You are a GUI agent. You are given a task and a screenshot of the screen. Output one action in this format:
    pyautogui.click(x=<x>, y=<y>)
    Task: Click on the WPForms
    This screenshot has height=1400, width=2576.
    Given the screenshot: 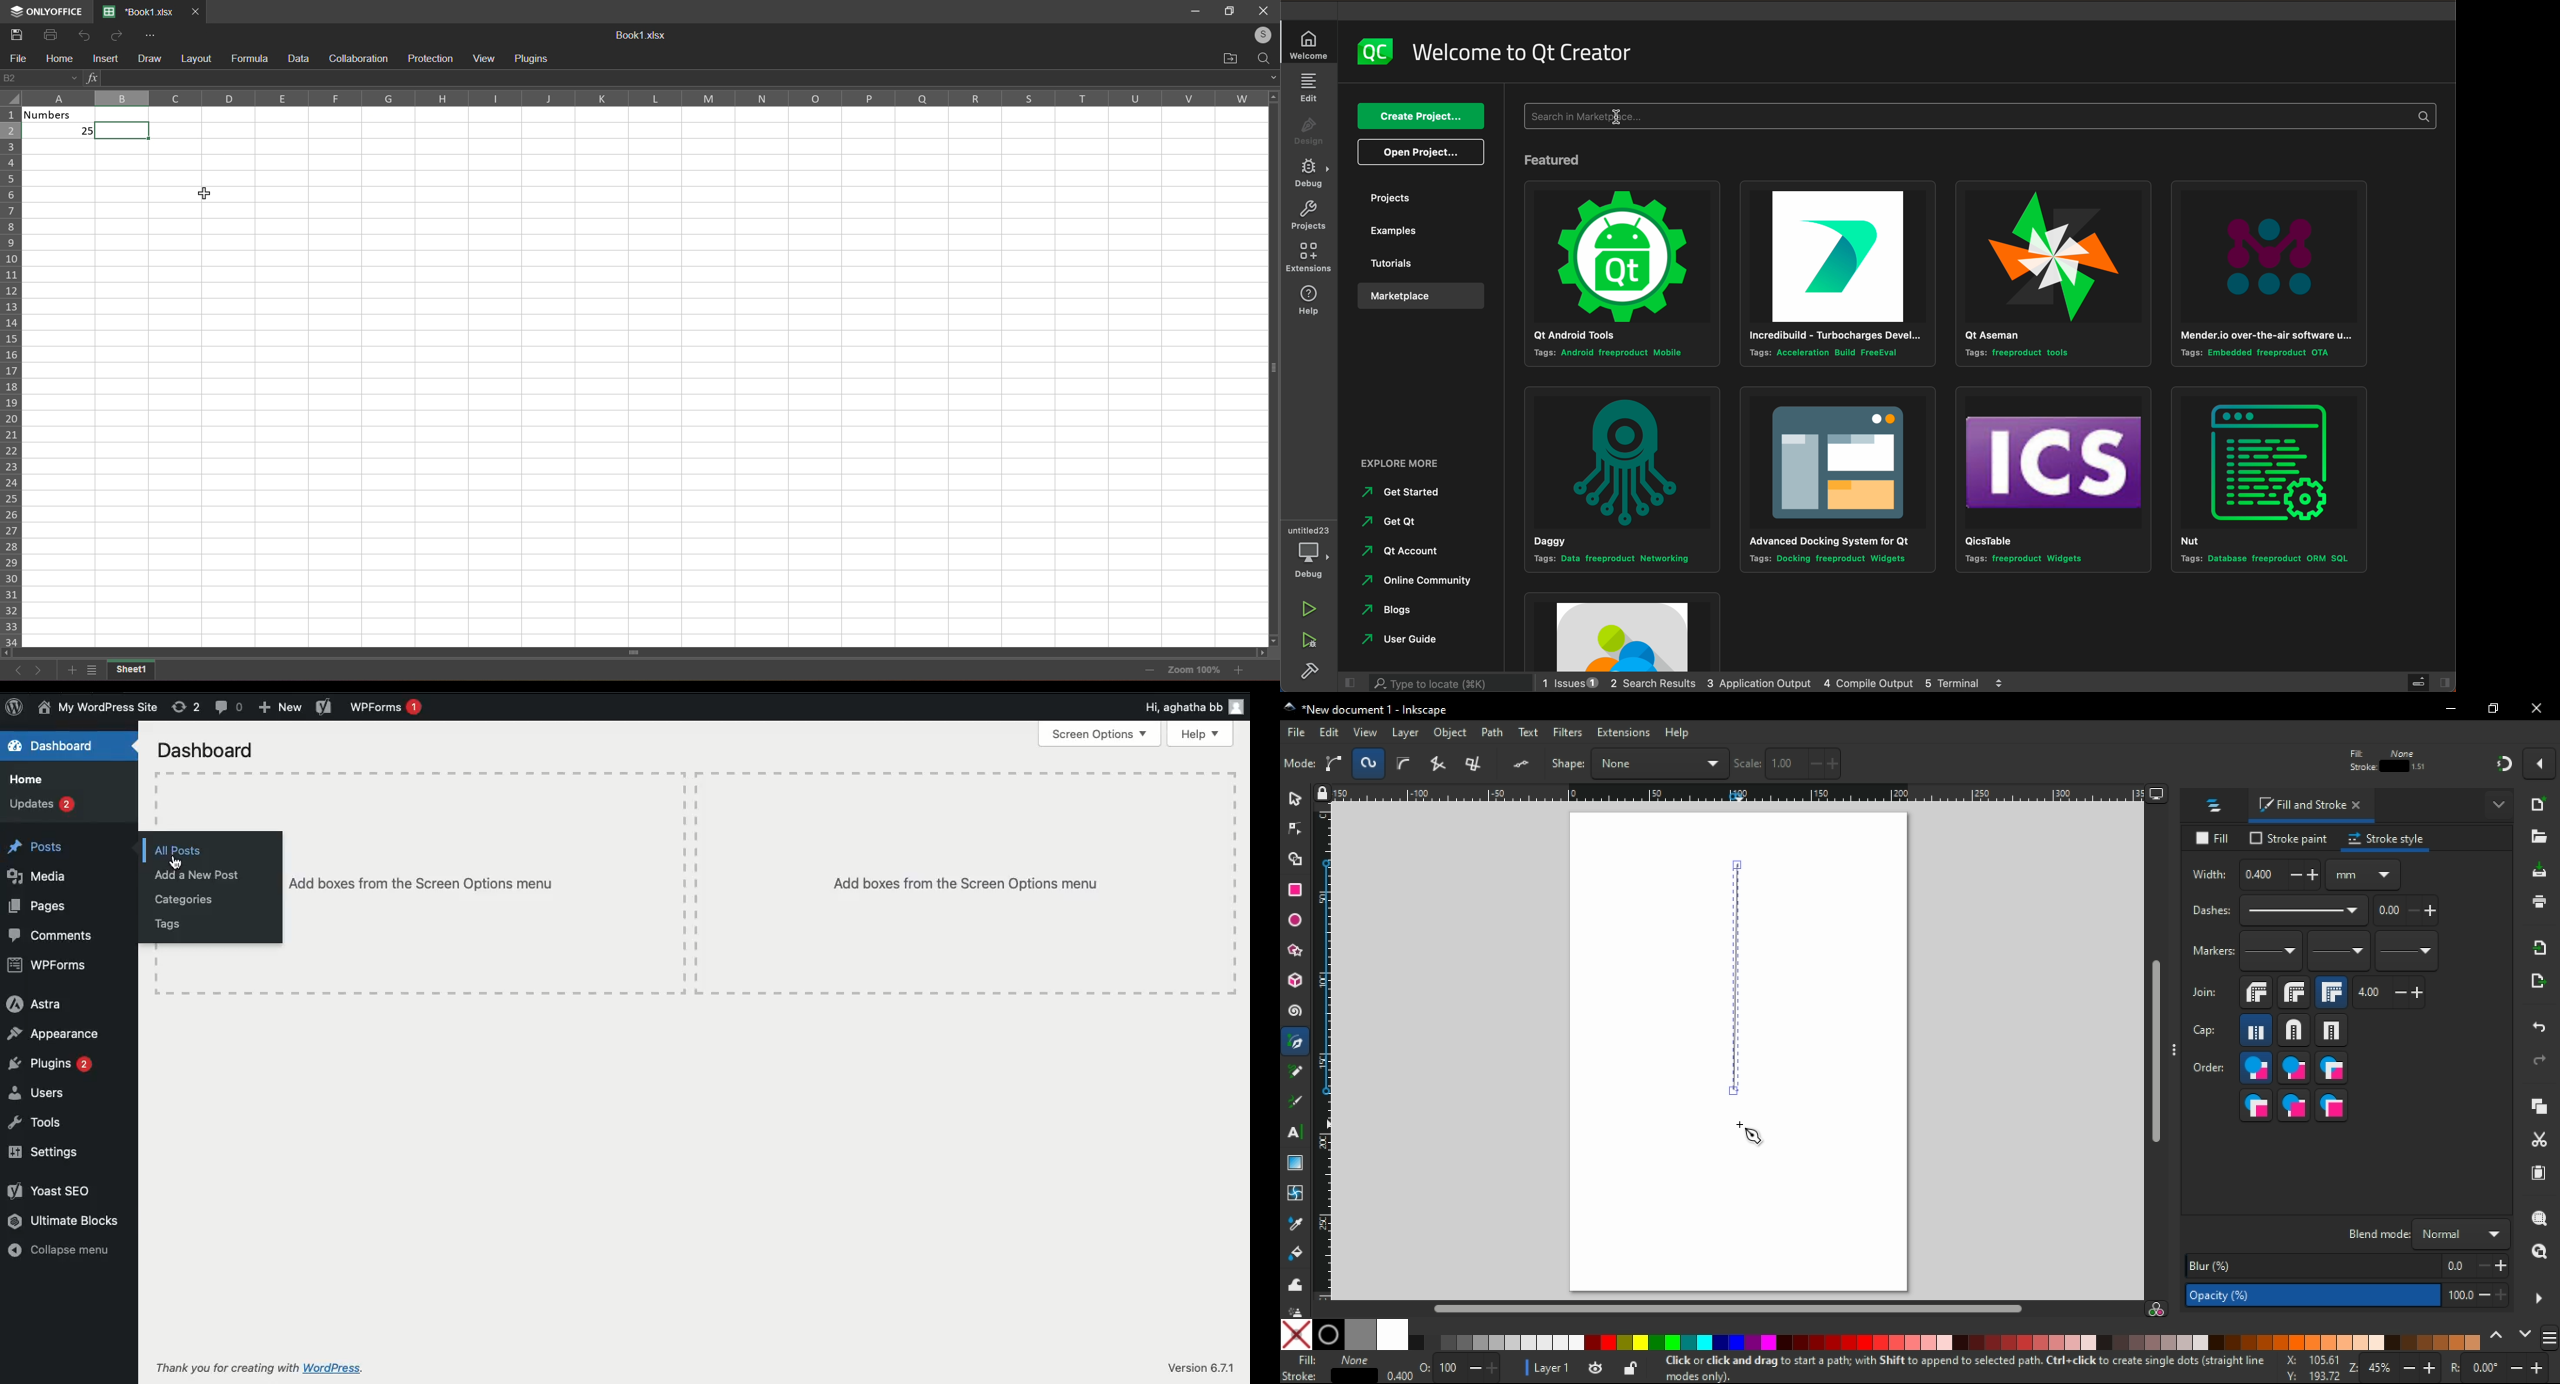 What is the action you would take?
    pyautogui.click(x=387, y=708)
    